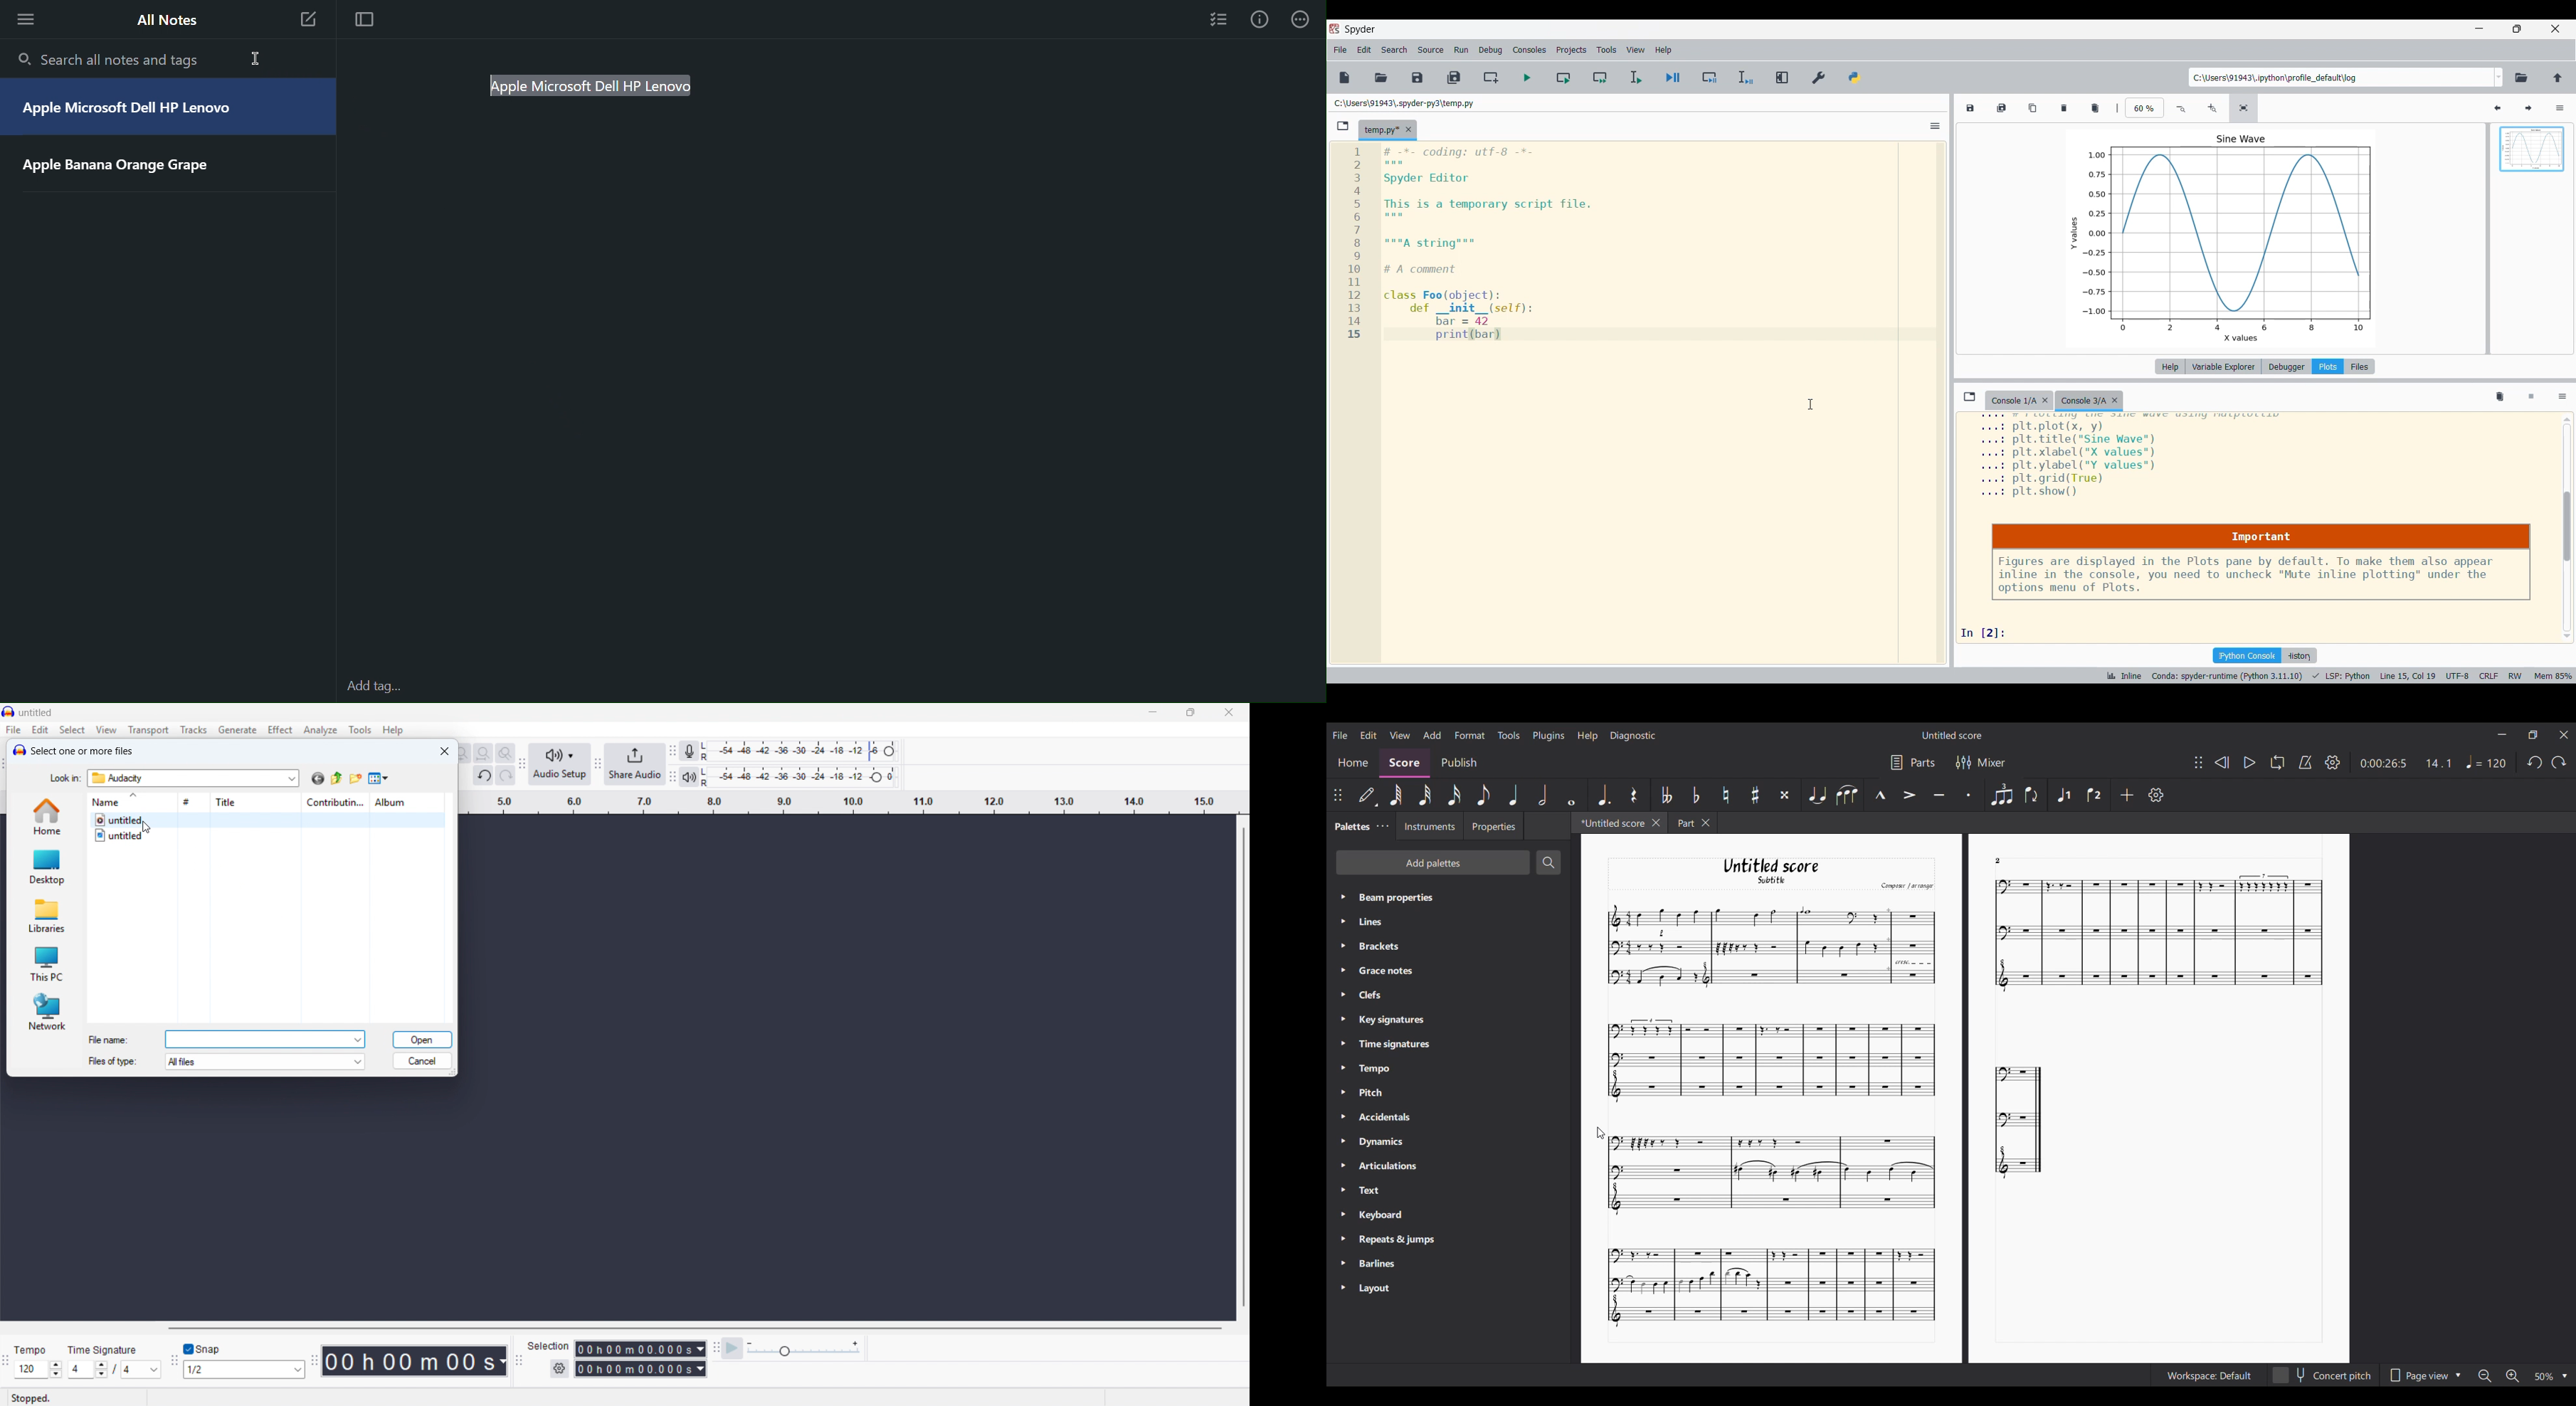 This screenshot has width=2576, height=1428. Describe the element at coordinates (2535, 763) in the screenshot. I see `Undo` at that location.